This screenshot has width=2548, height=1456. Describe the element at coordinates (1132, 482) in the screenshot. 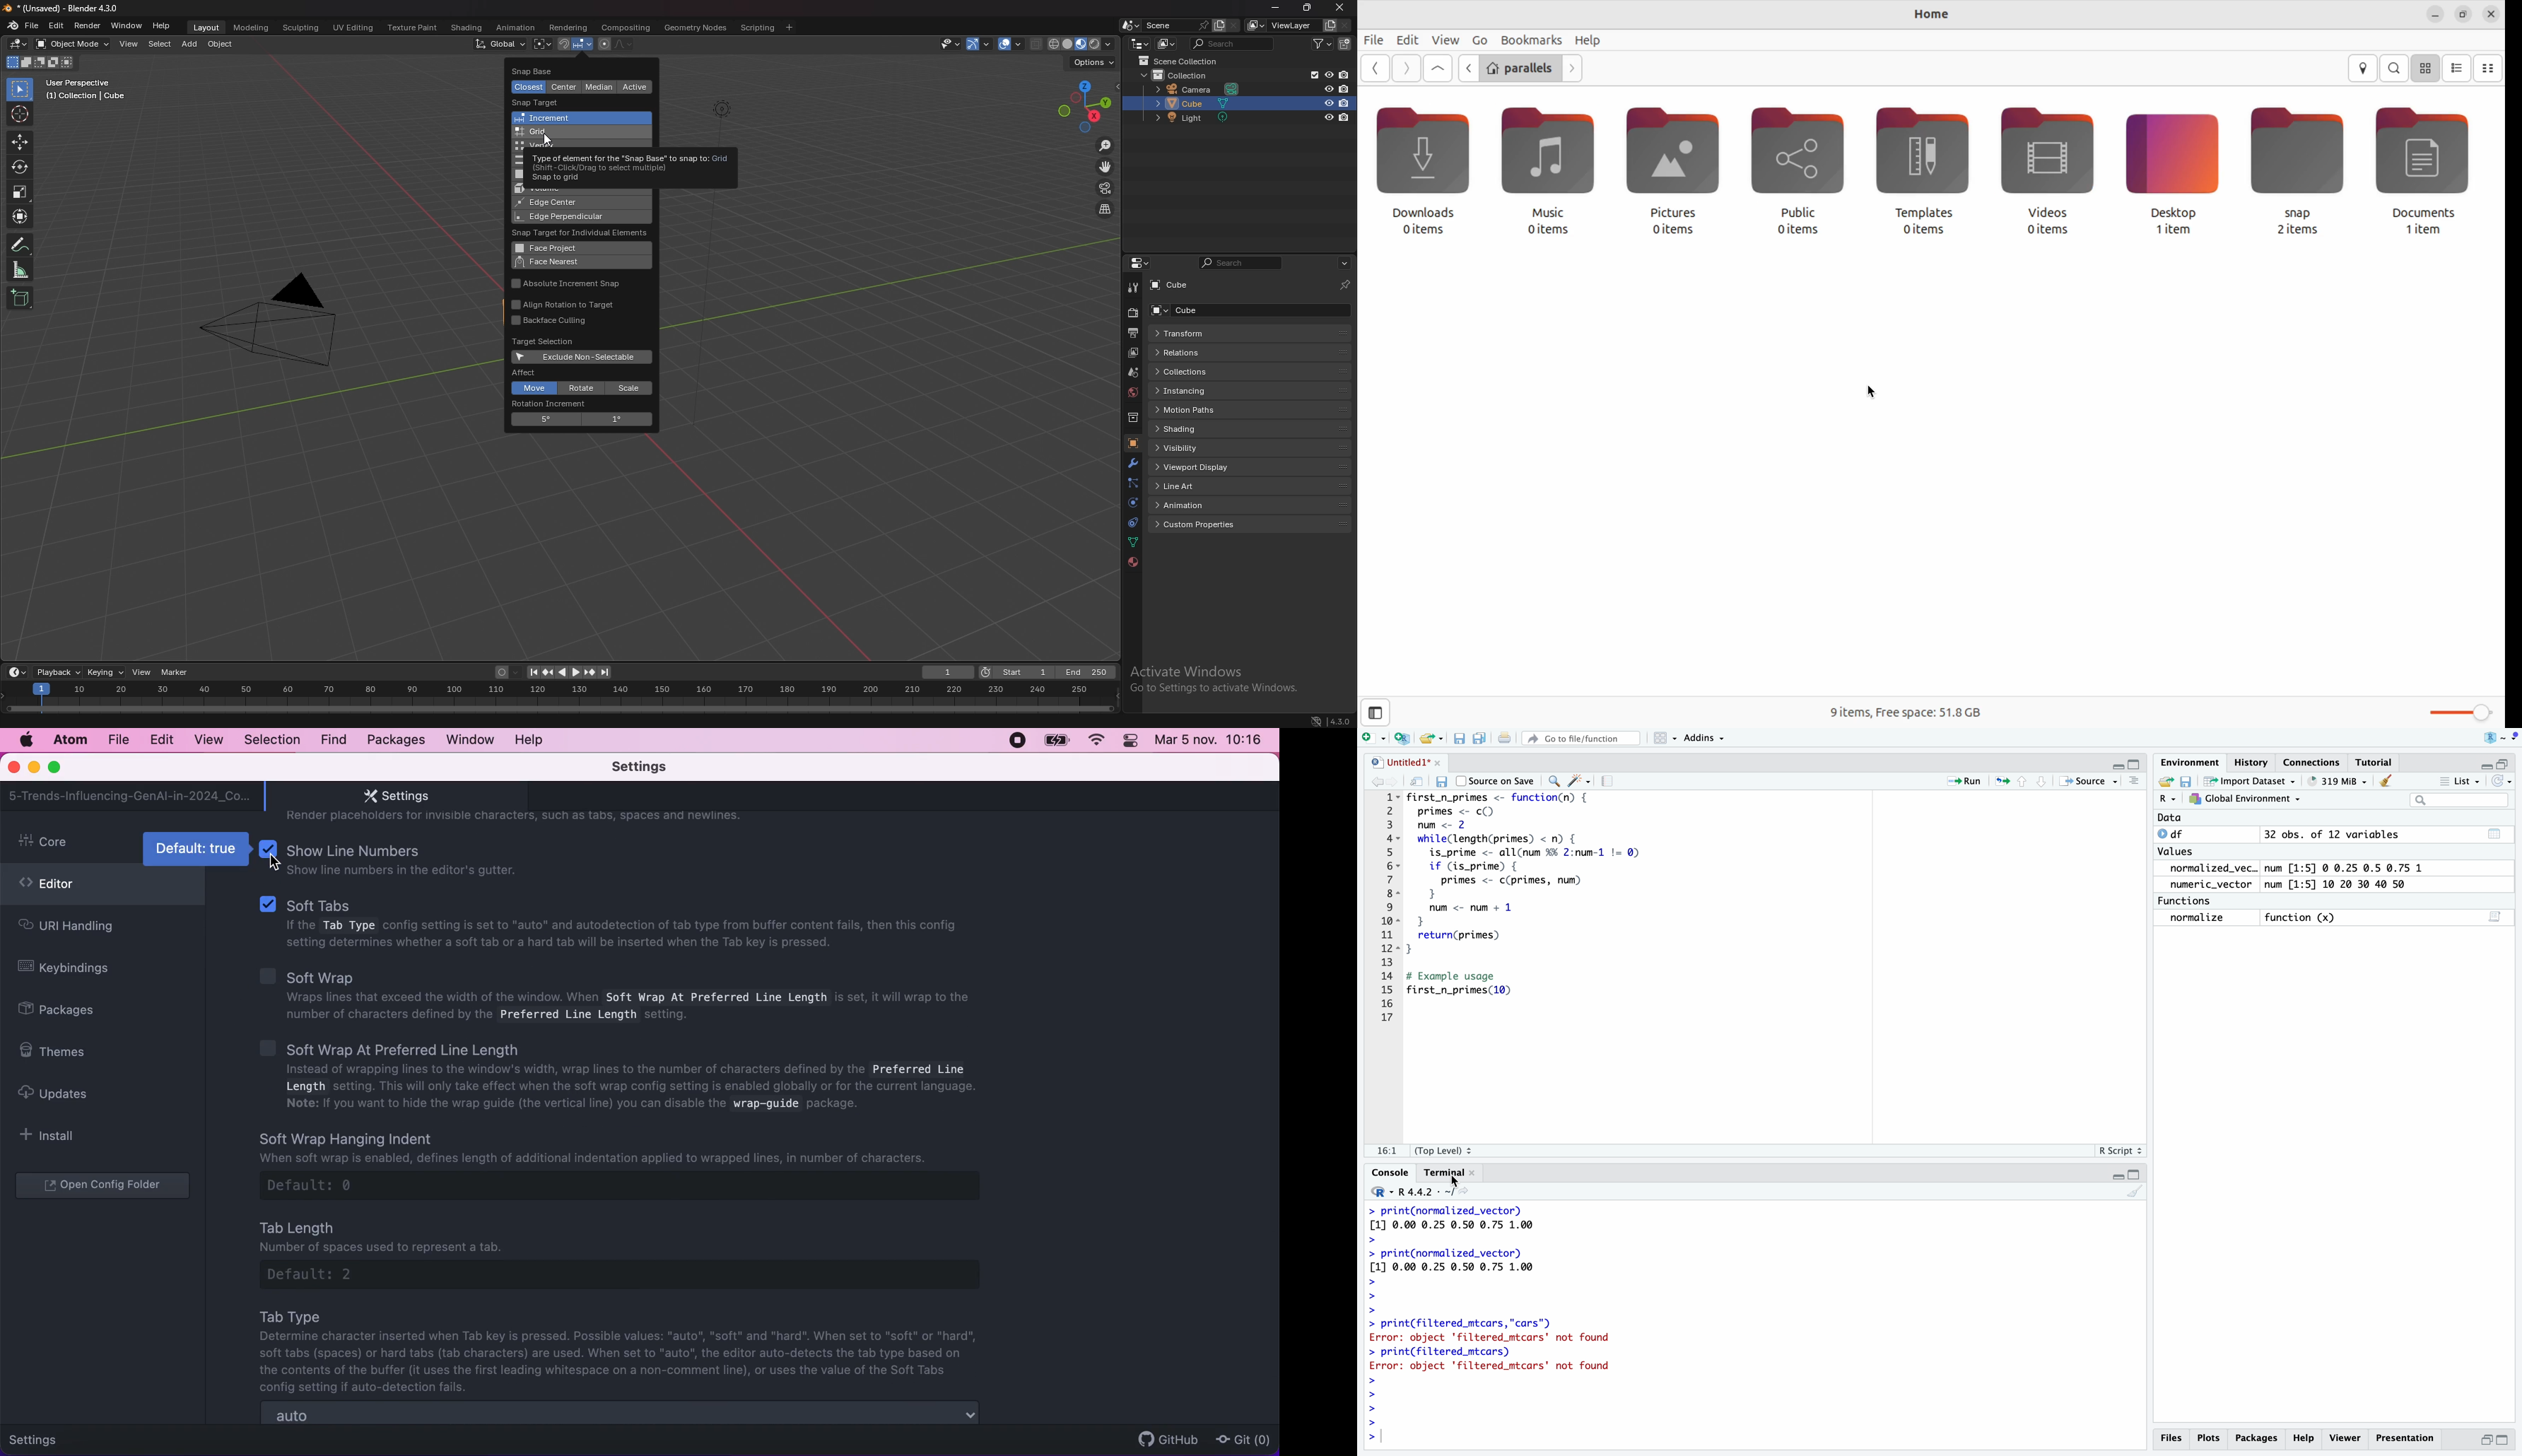

I see `particles` at that location.